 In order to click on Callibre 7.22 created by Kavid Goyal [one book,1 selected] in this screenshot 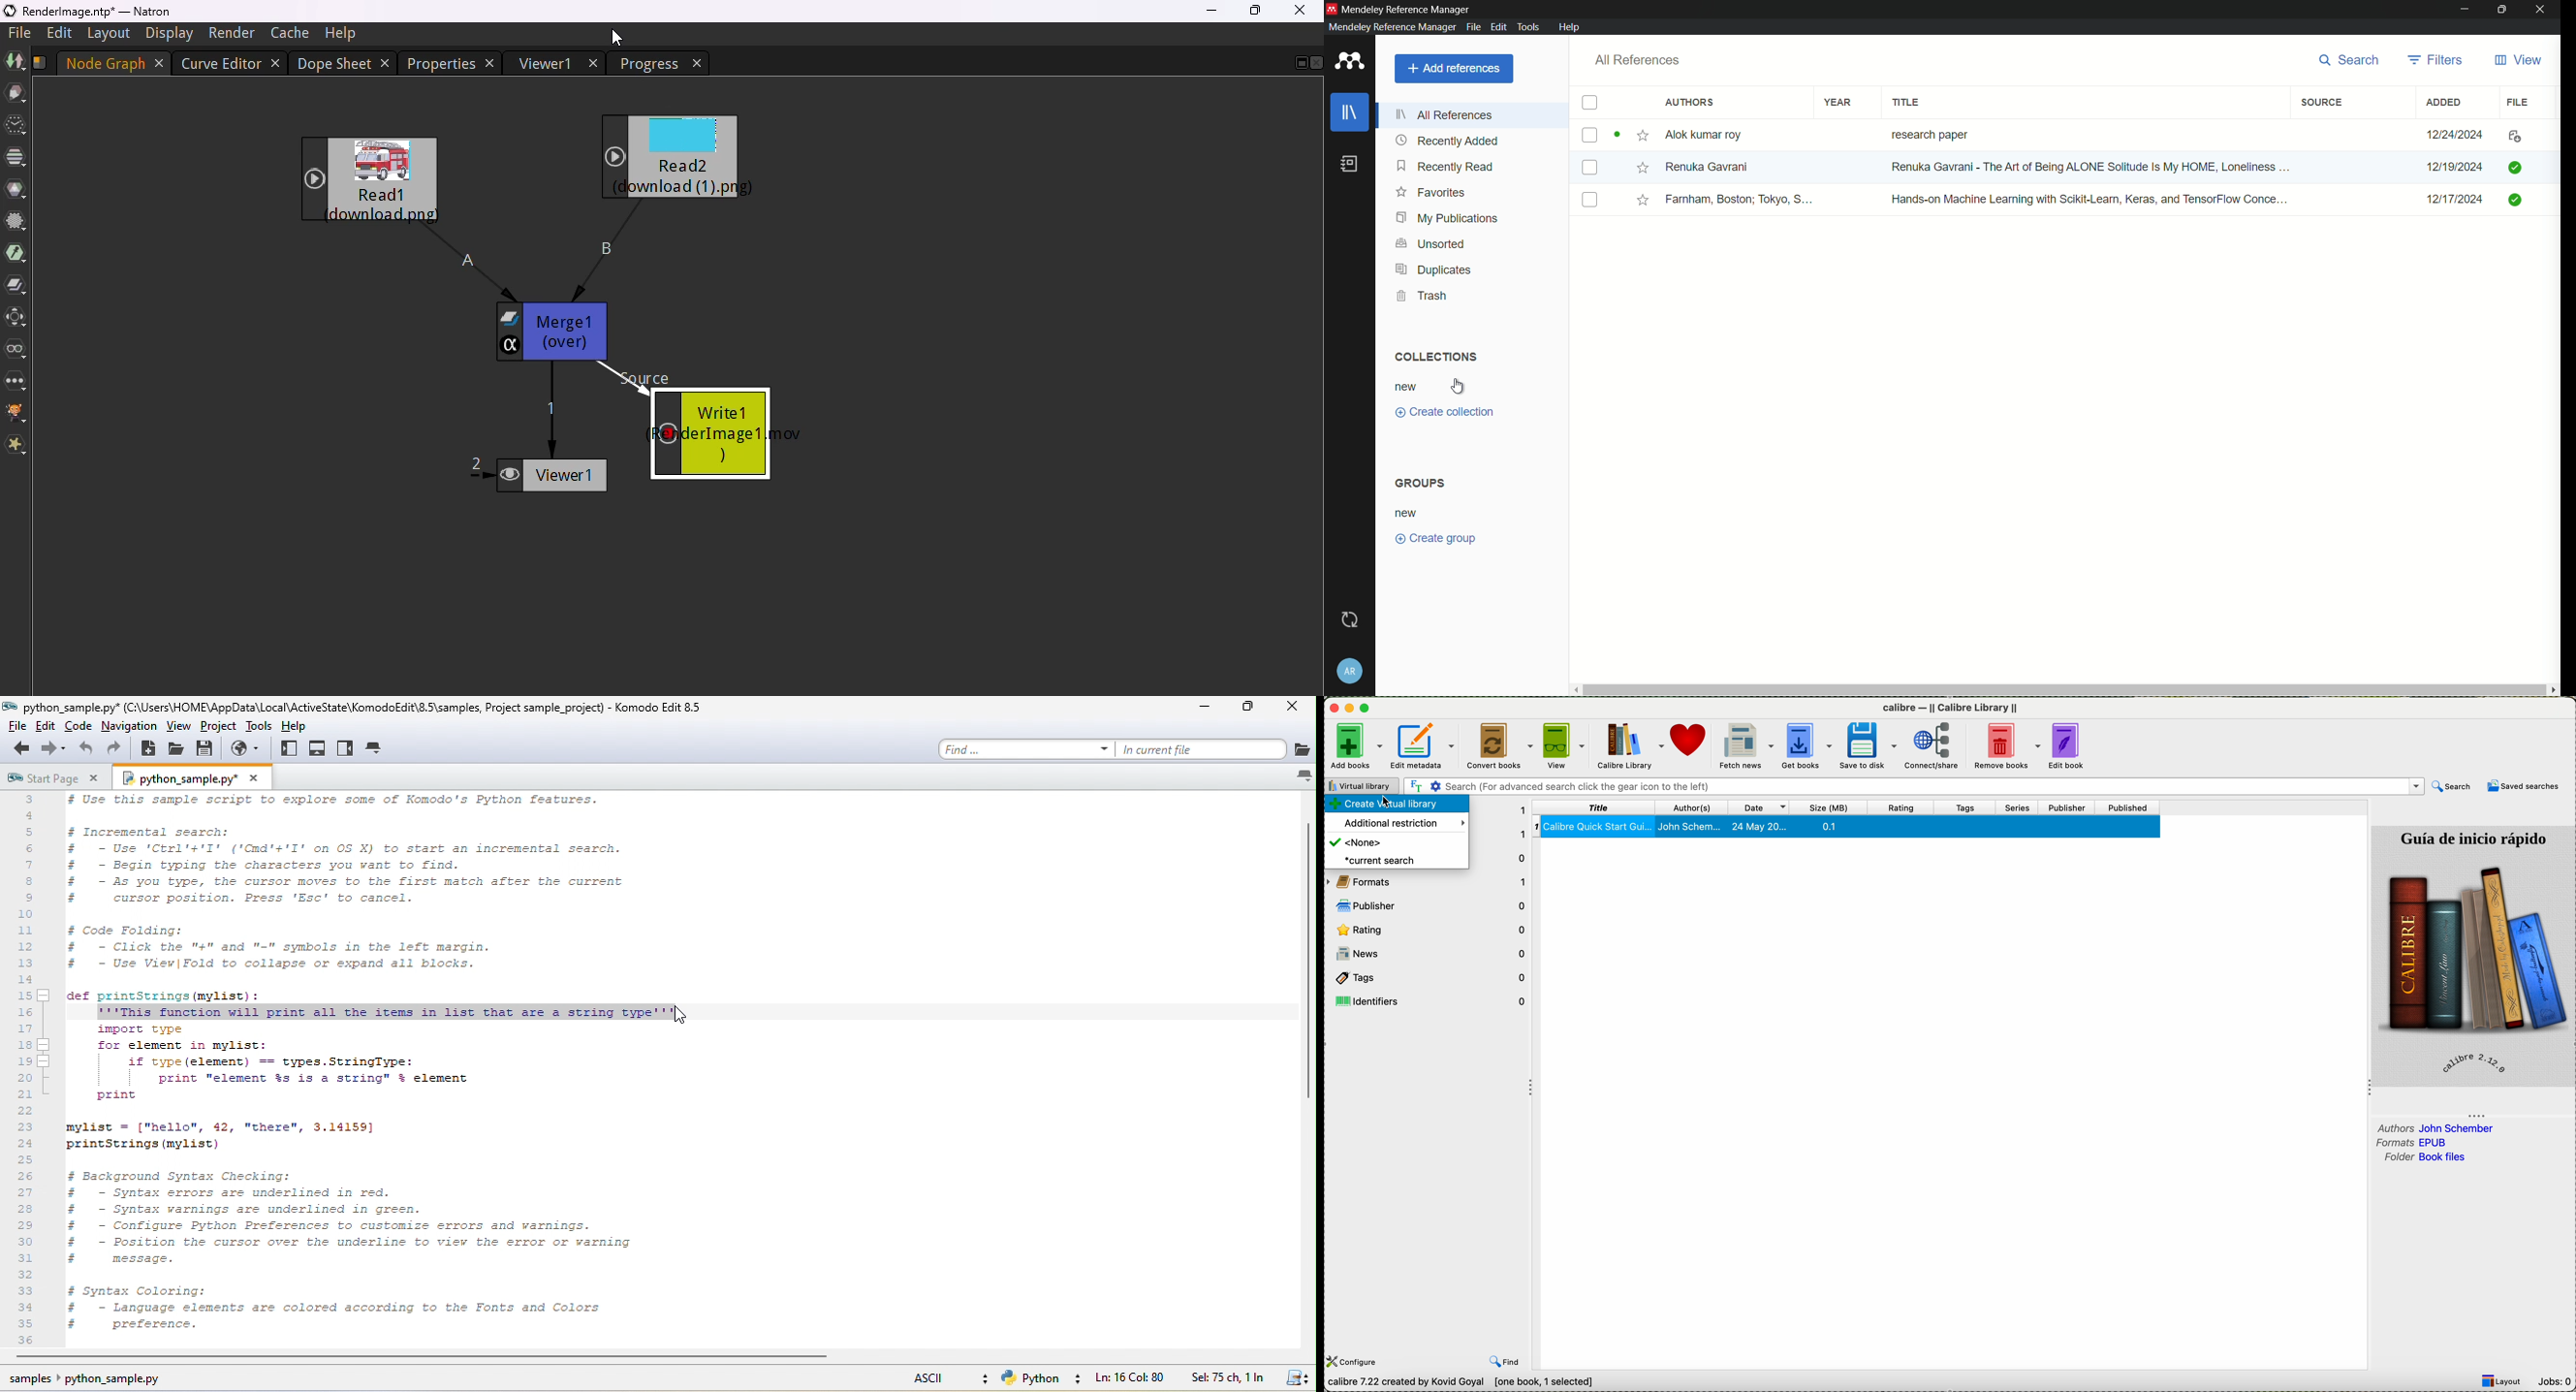, I will do `click(1461, 1383)`.